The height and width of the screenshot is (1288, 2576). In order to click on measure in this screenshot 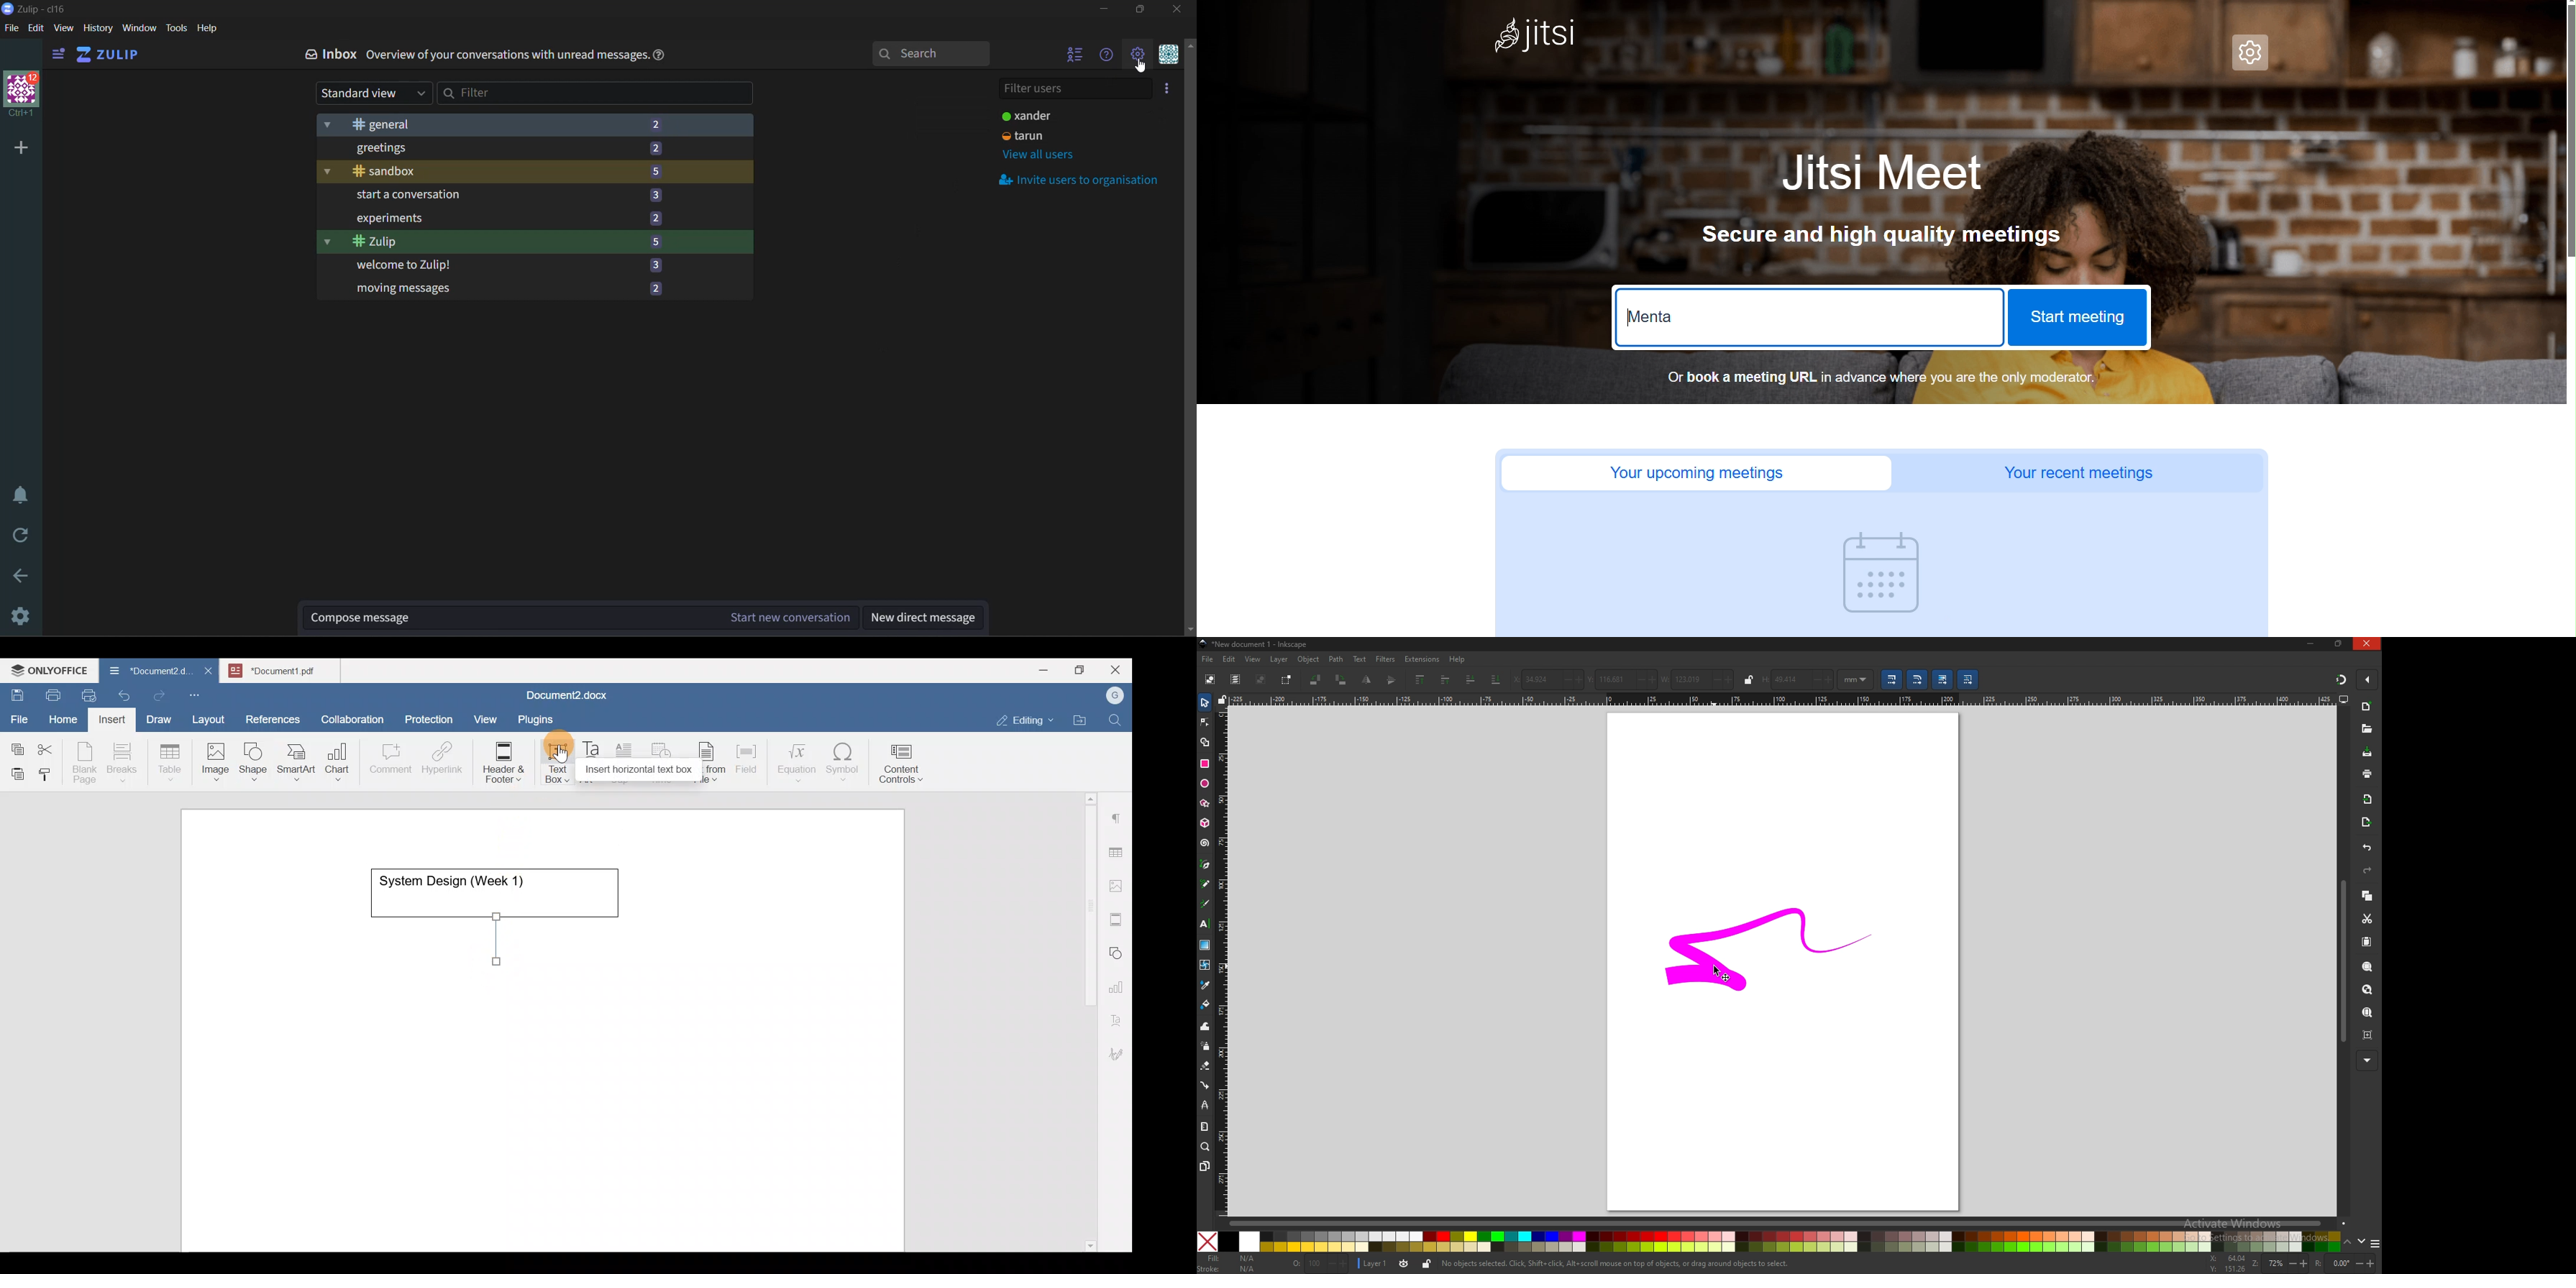, I will do `click(1205, 1126)`.